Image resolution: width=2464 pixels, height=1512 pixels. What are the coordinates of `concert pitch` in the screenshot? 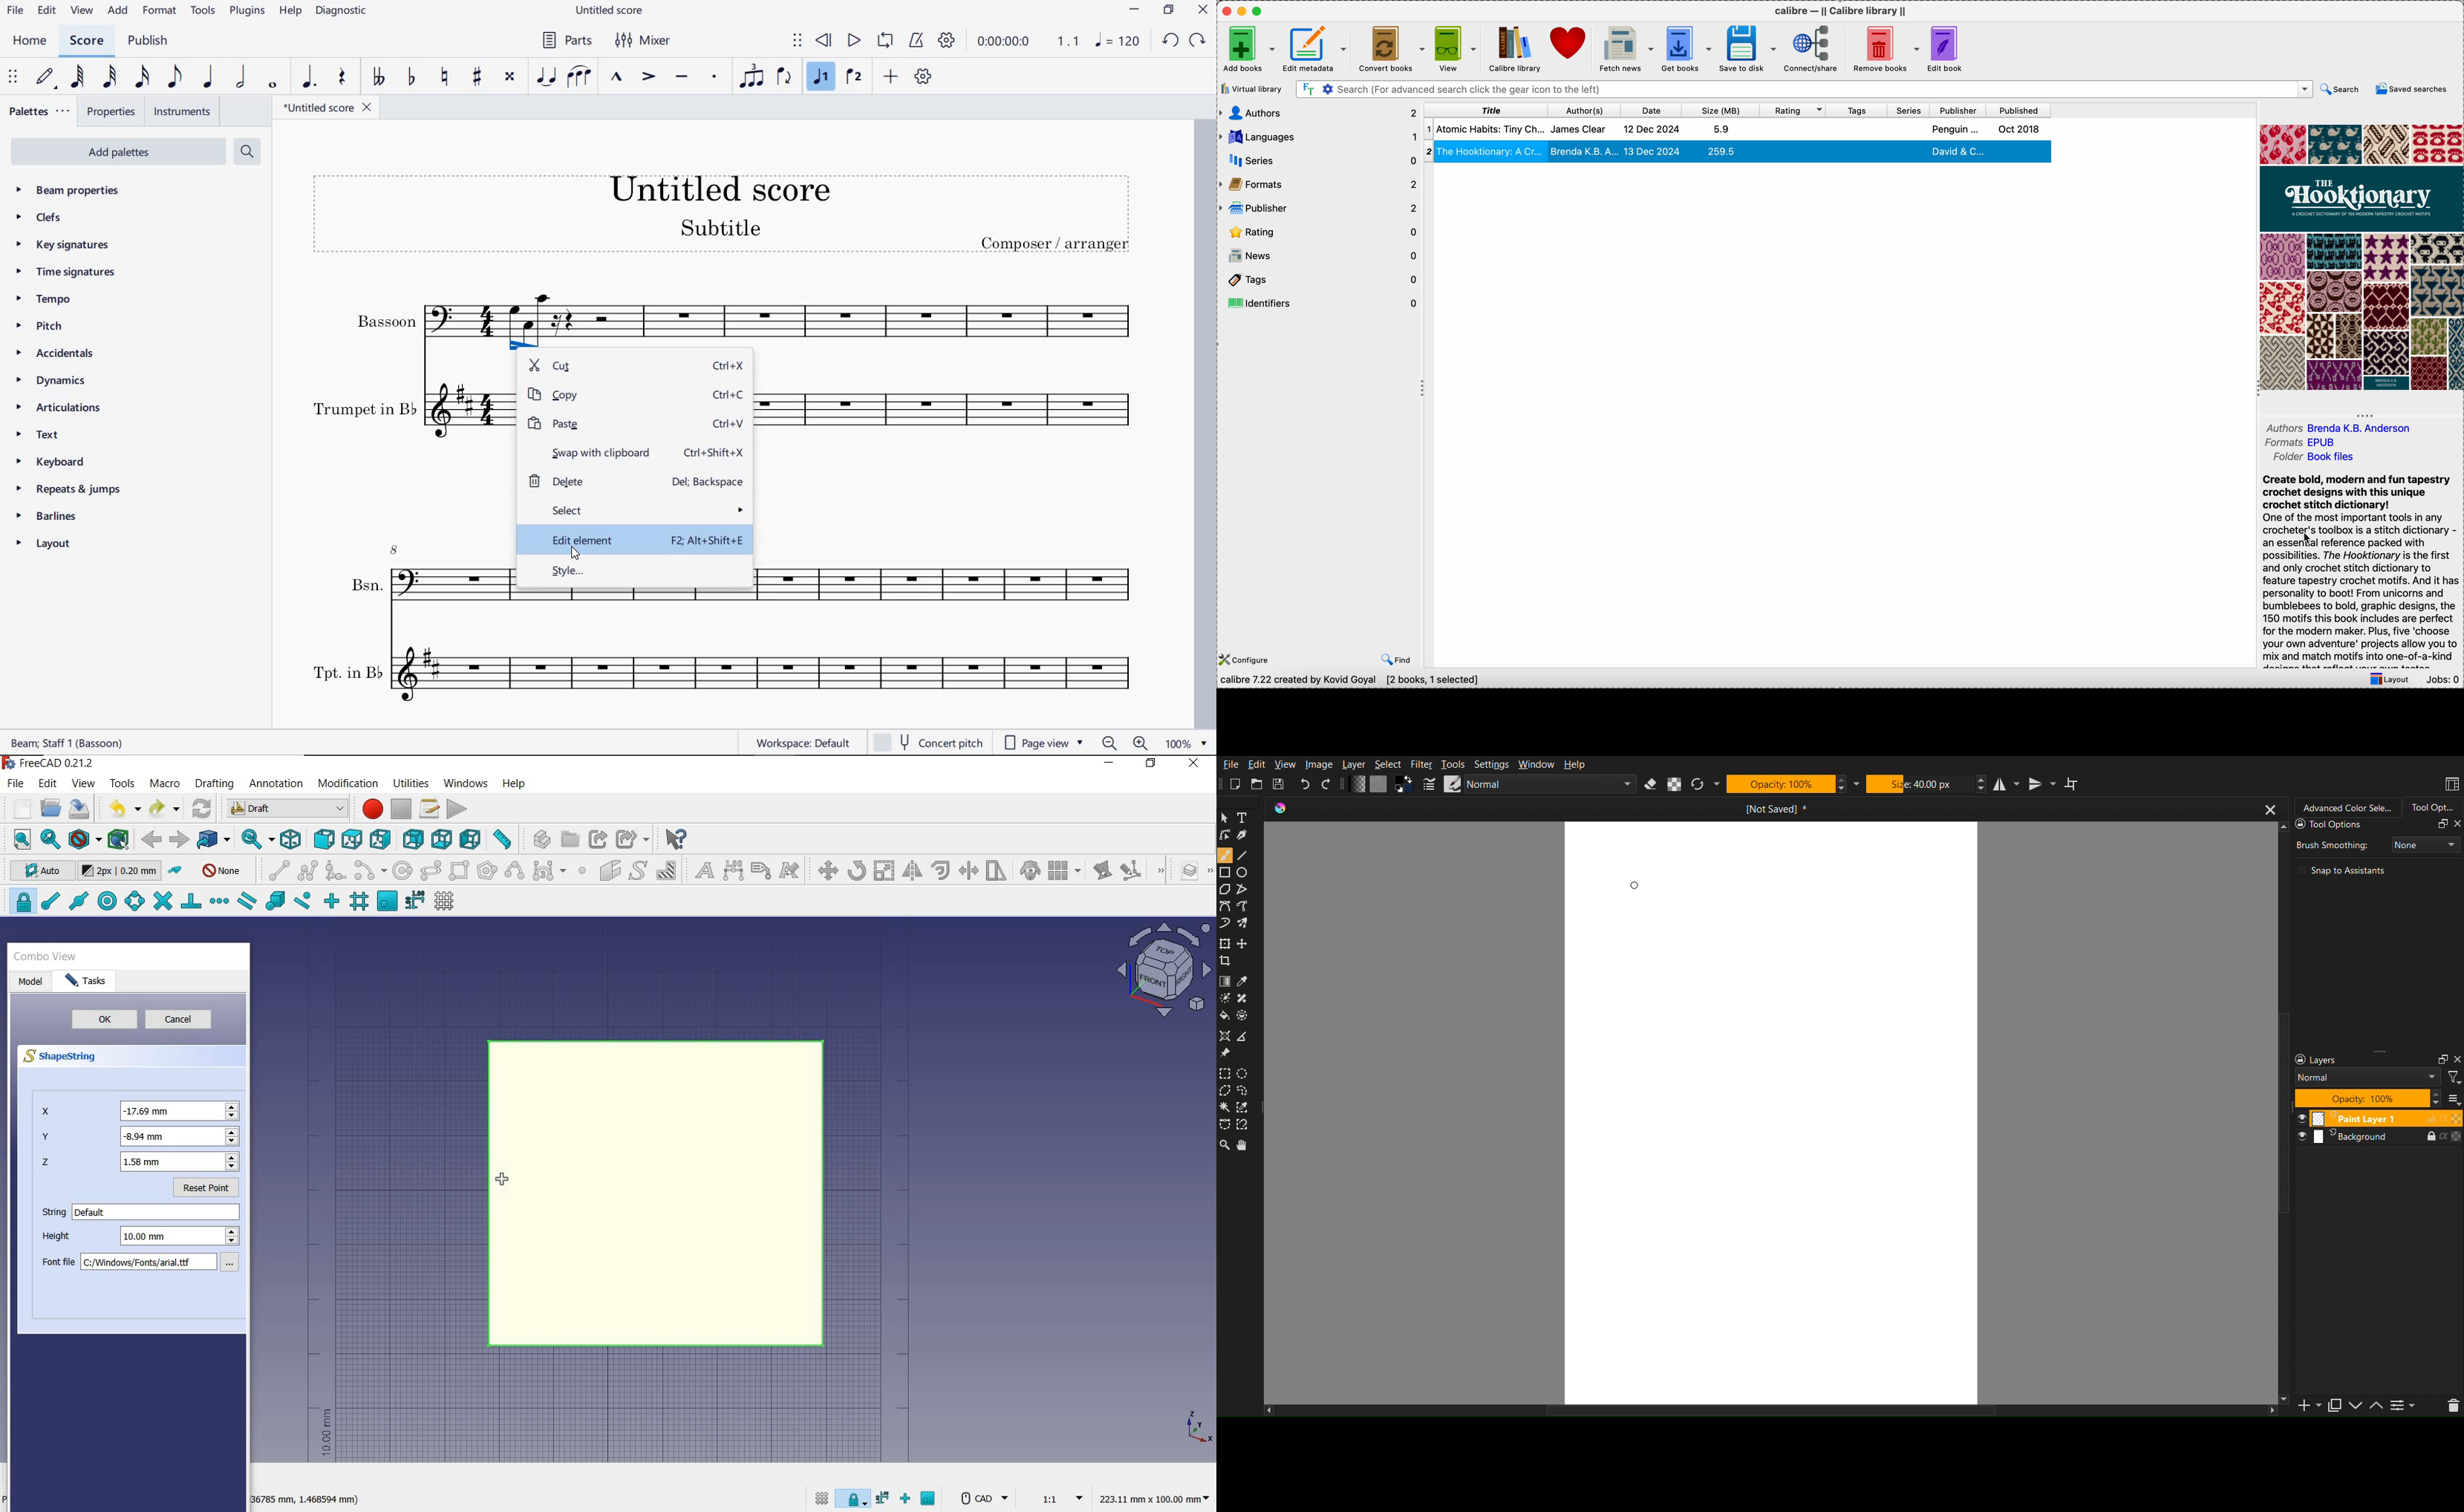 It's located at (925, 741).